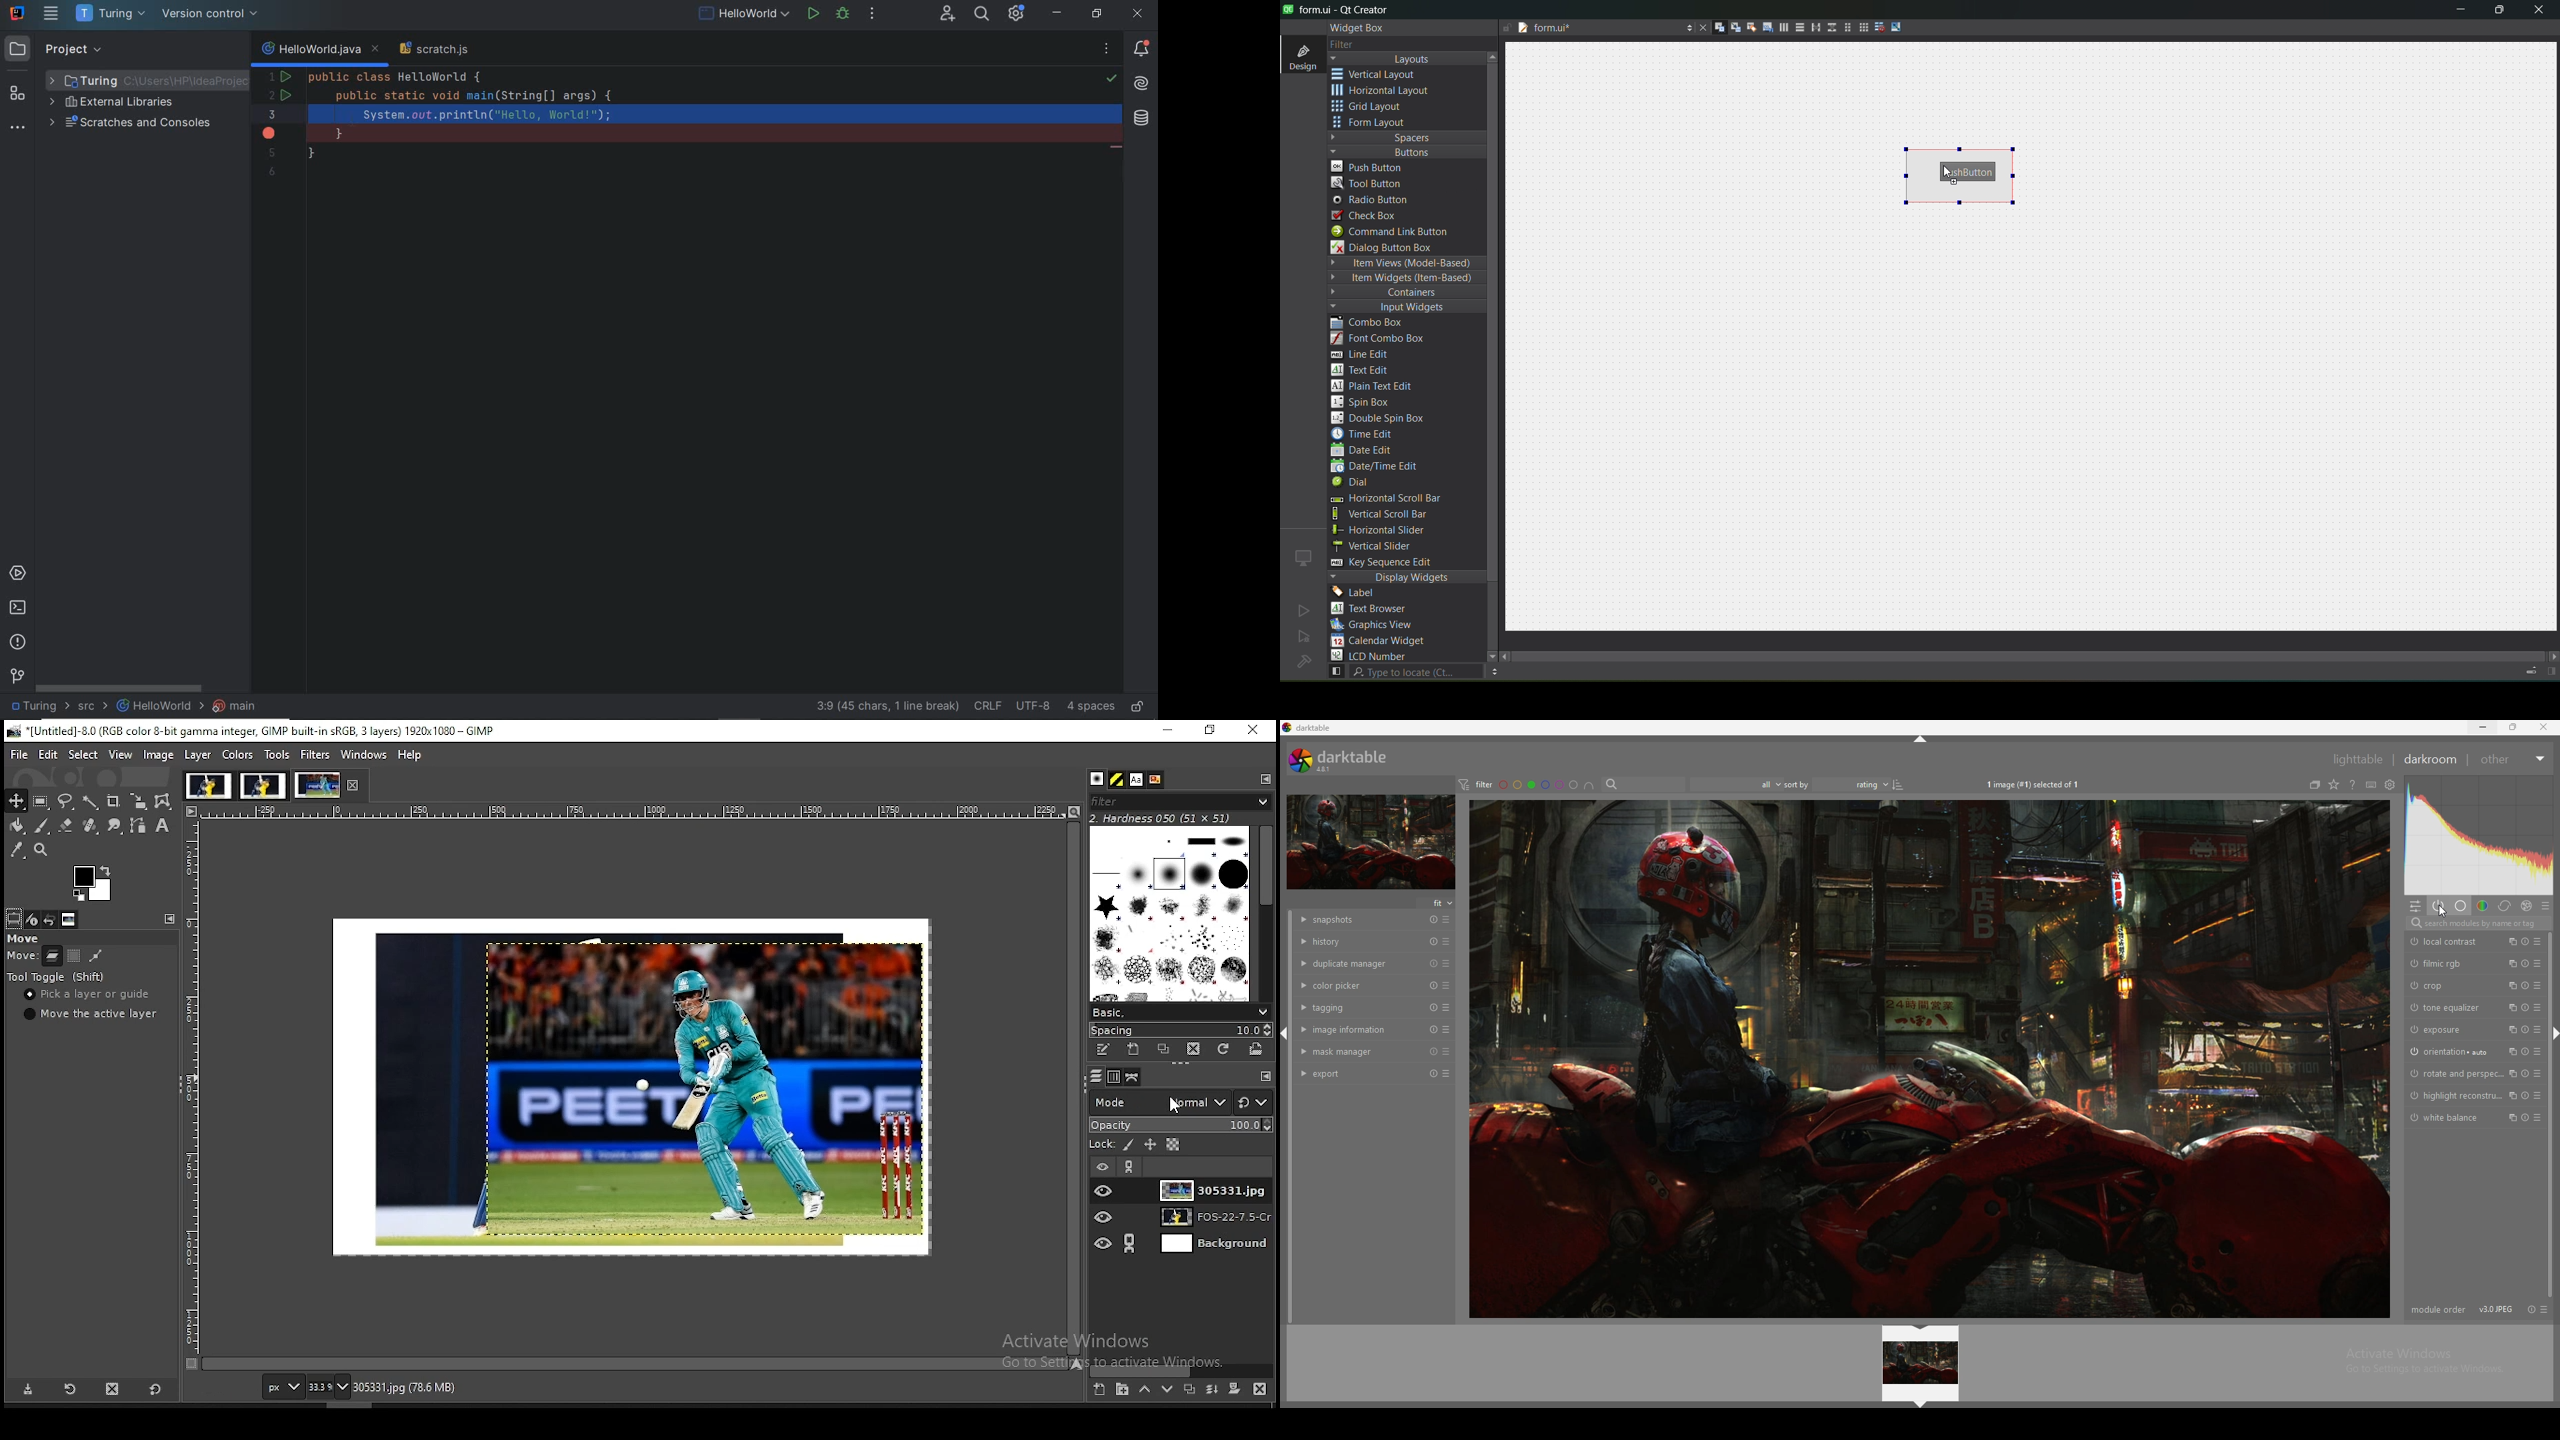 The image size is (2576, 1456). I want to click on history, so click(1359, 941).